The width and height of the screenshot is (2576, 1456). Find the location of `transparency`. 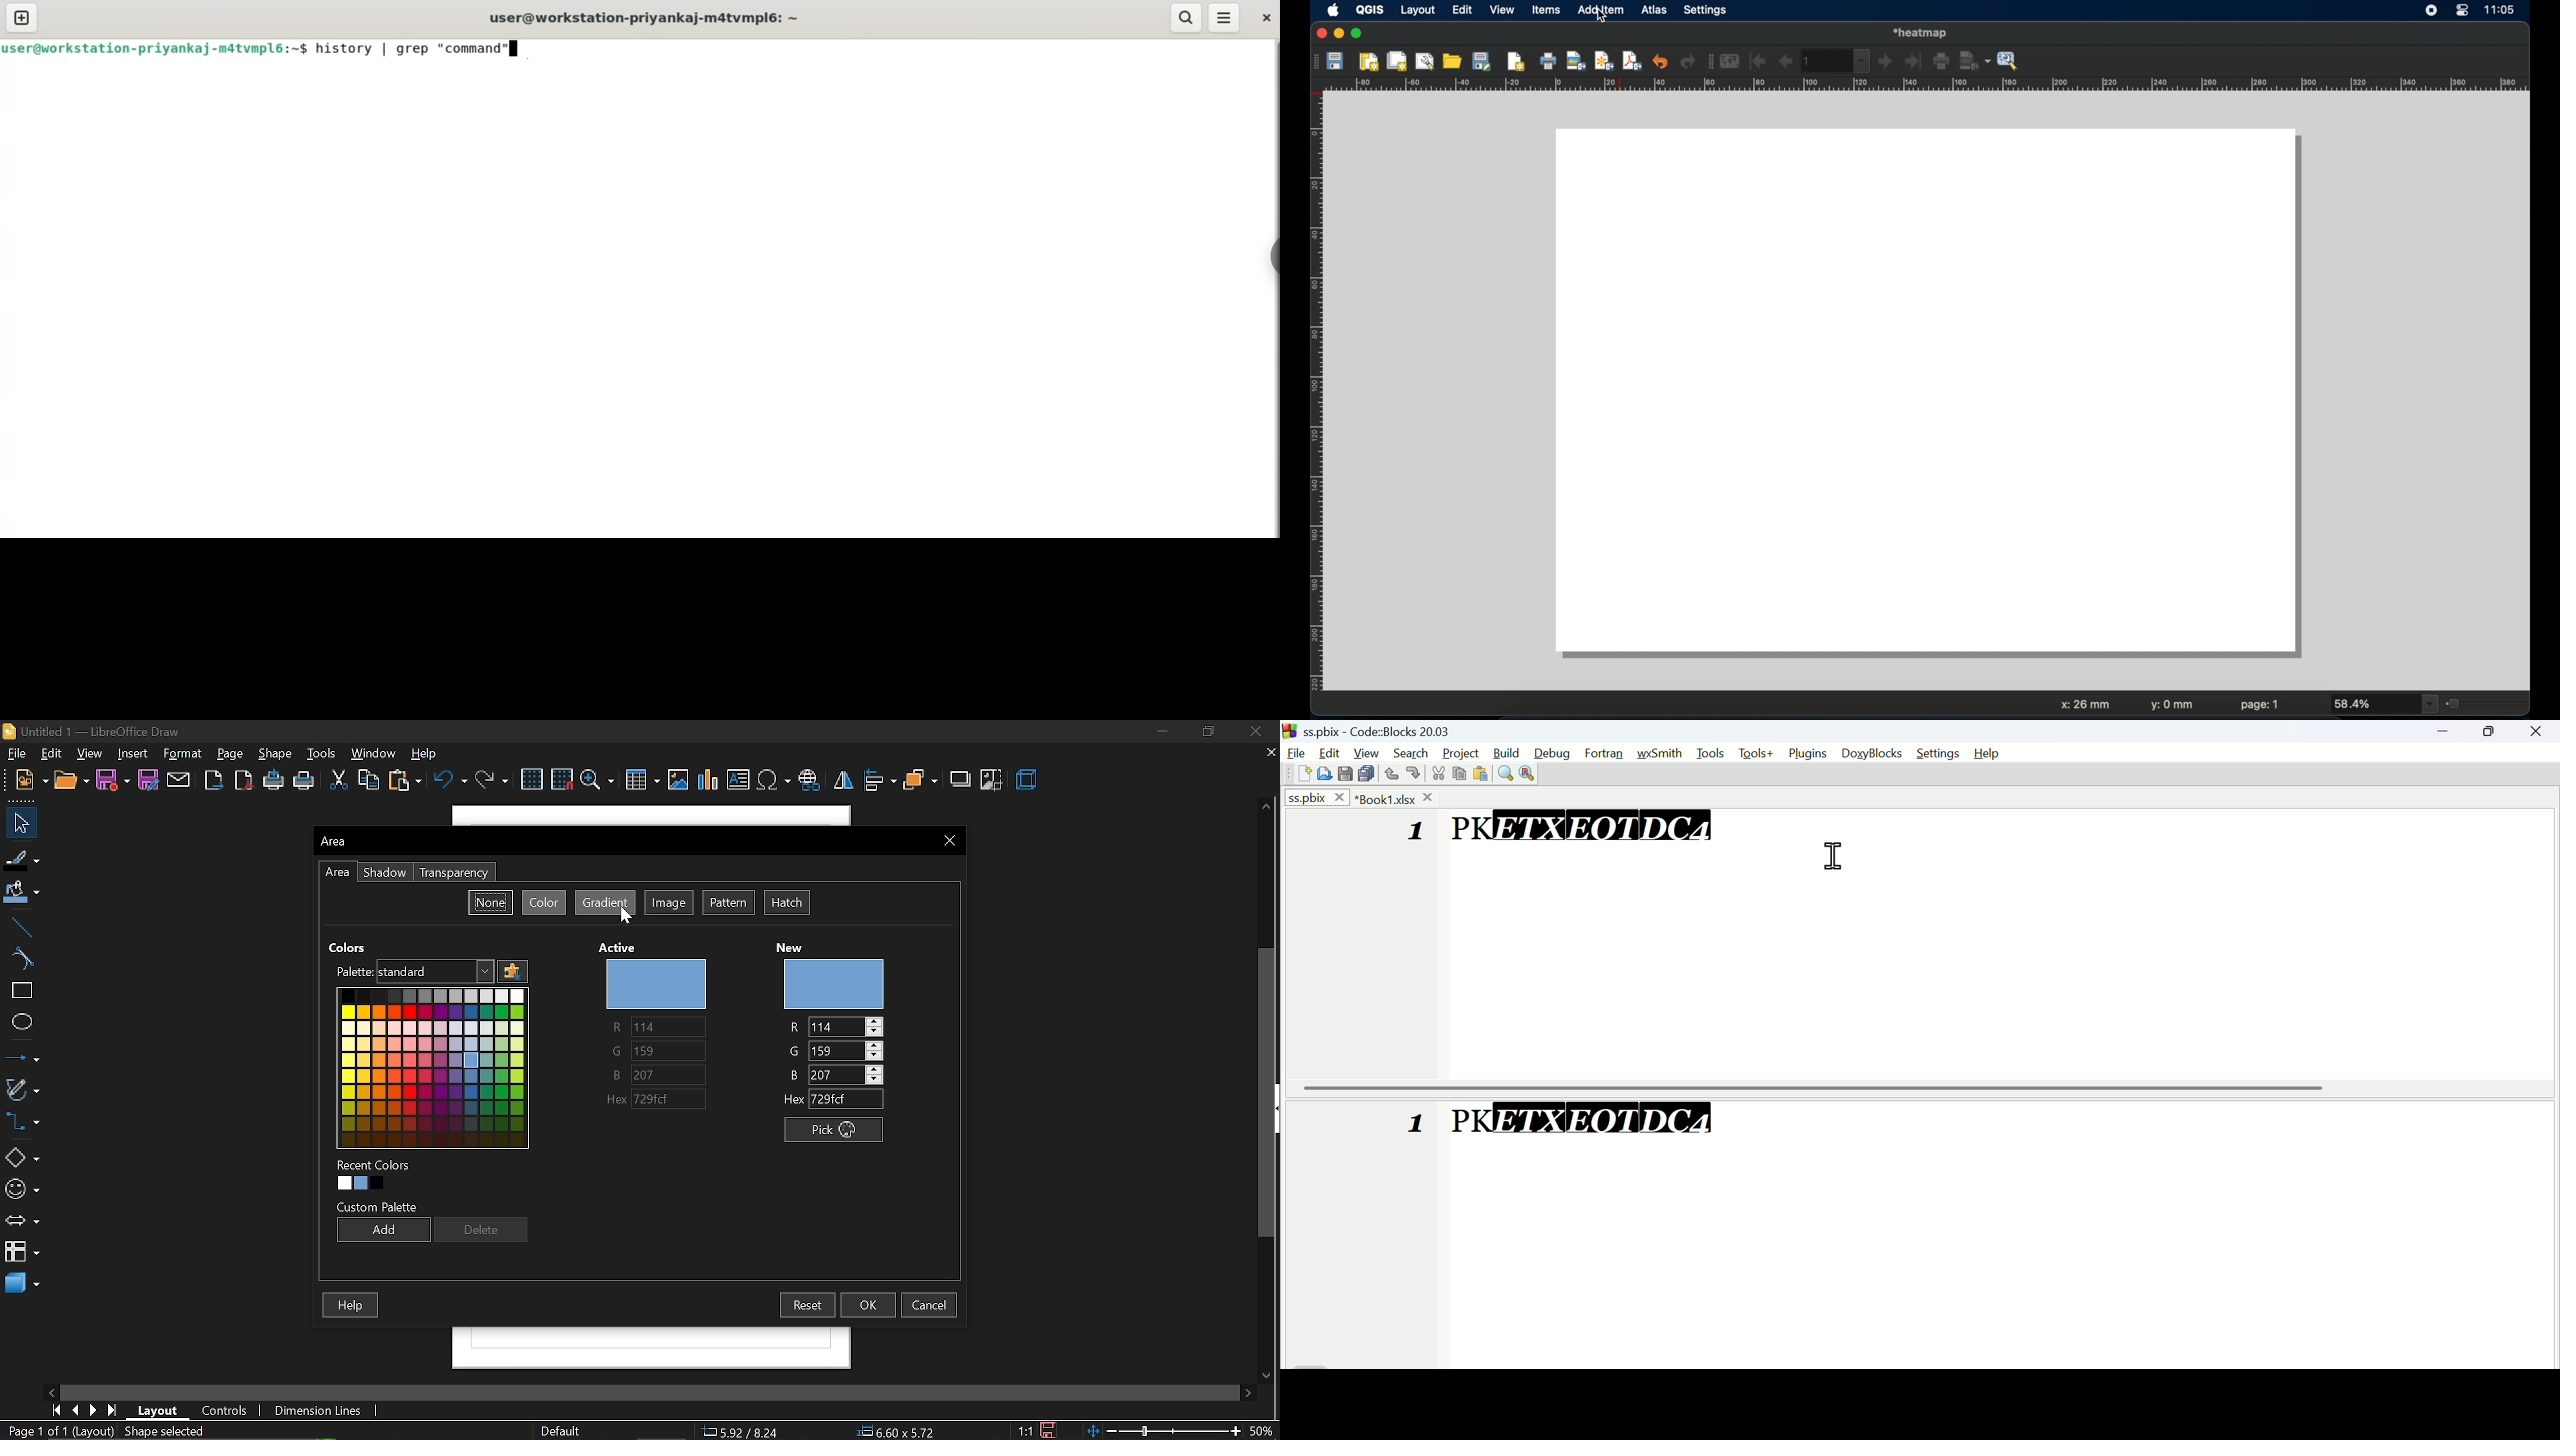

transparency is located at coordinates (454, 873).